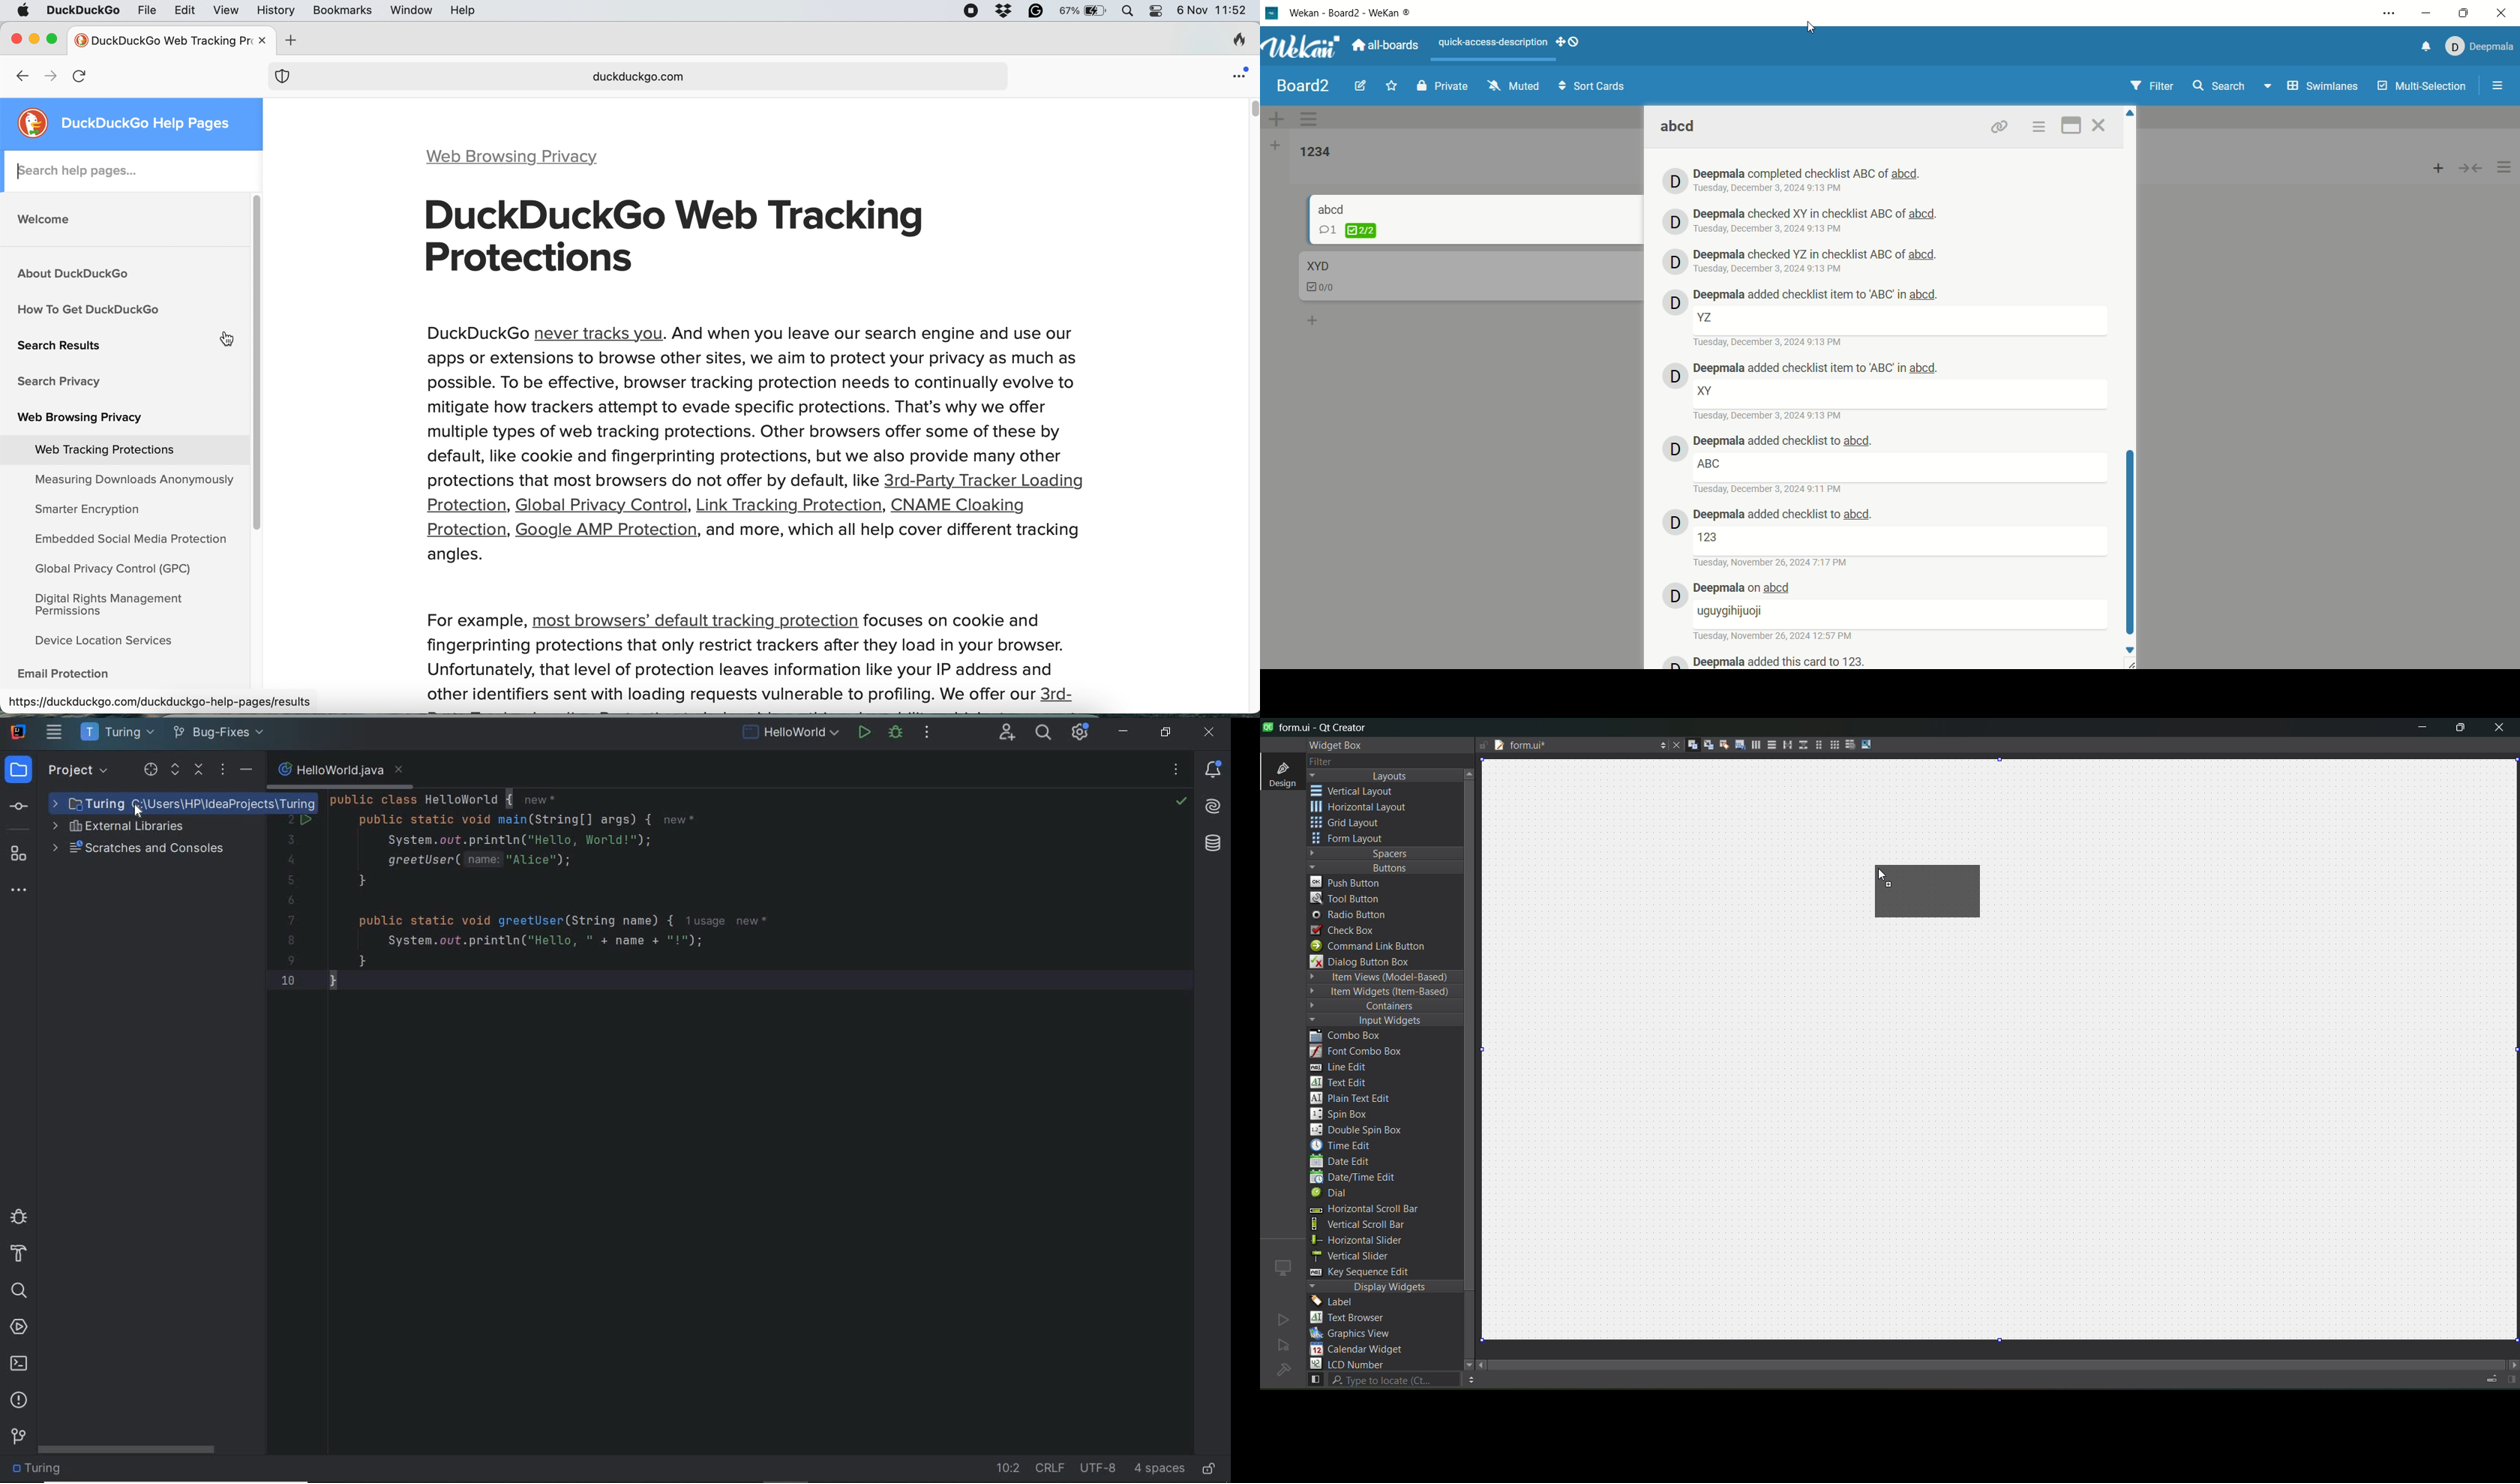 The image size is (2520, 1484). Describe the element at coordinates (1393, 85) in the screenshot. I see `favorite` at that location.